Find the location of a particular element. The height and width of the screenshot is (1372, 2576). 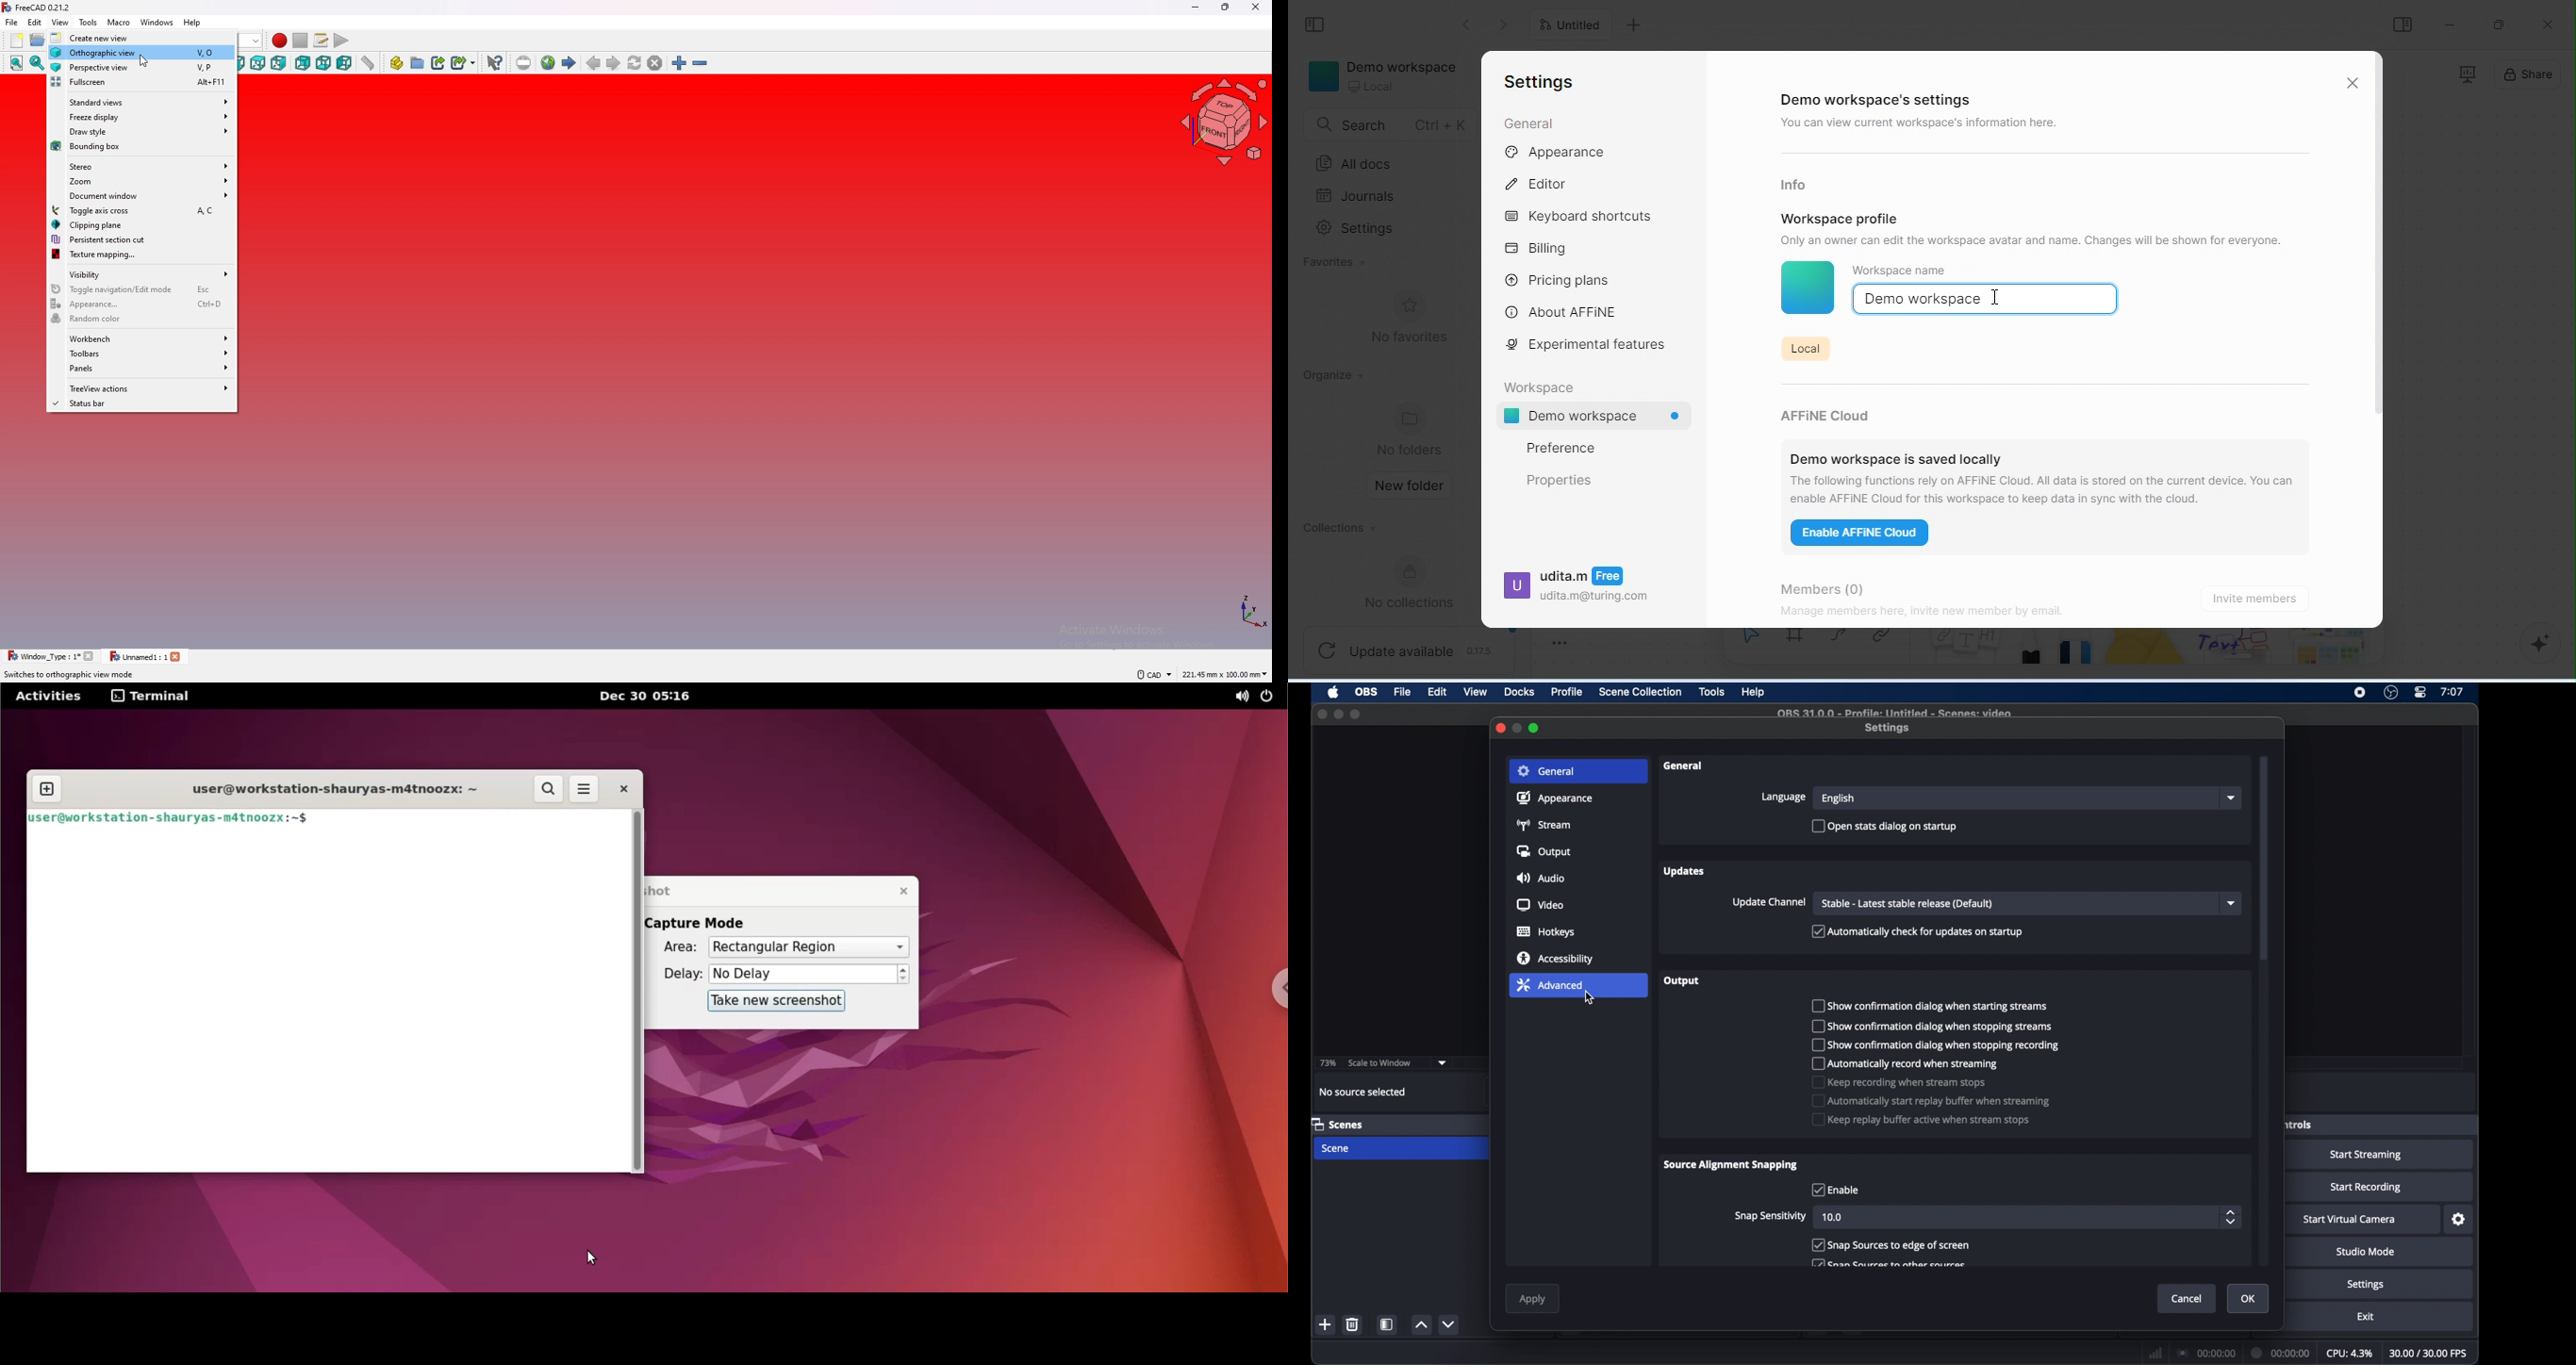

no source selected is located at coordinates (1363, 1093).